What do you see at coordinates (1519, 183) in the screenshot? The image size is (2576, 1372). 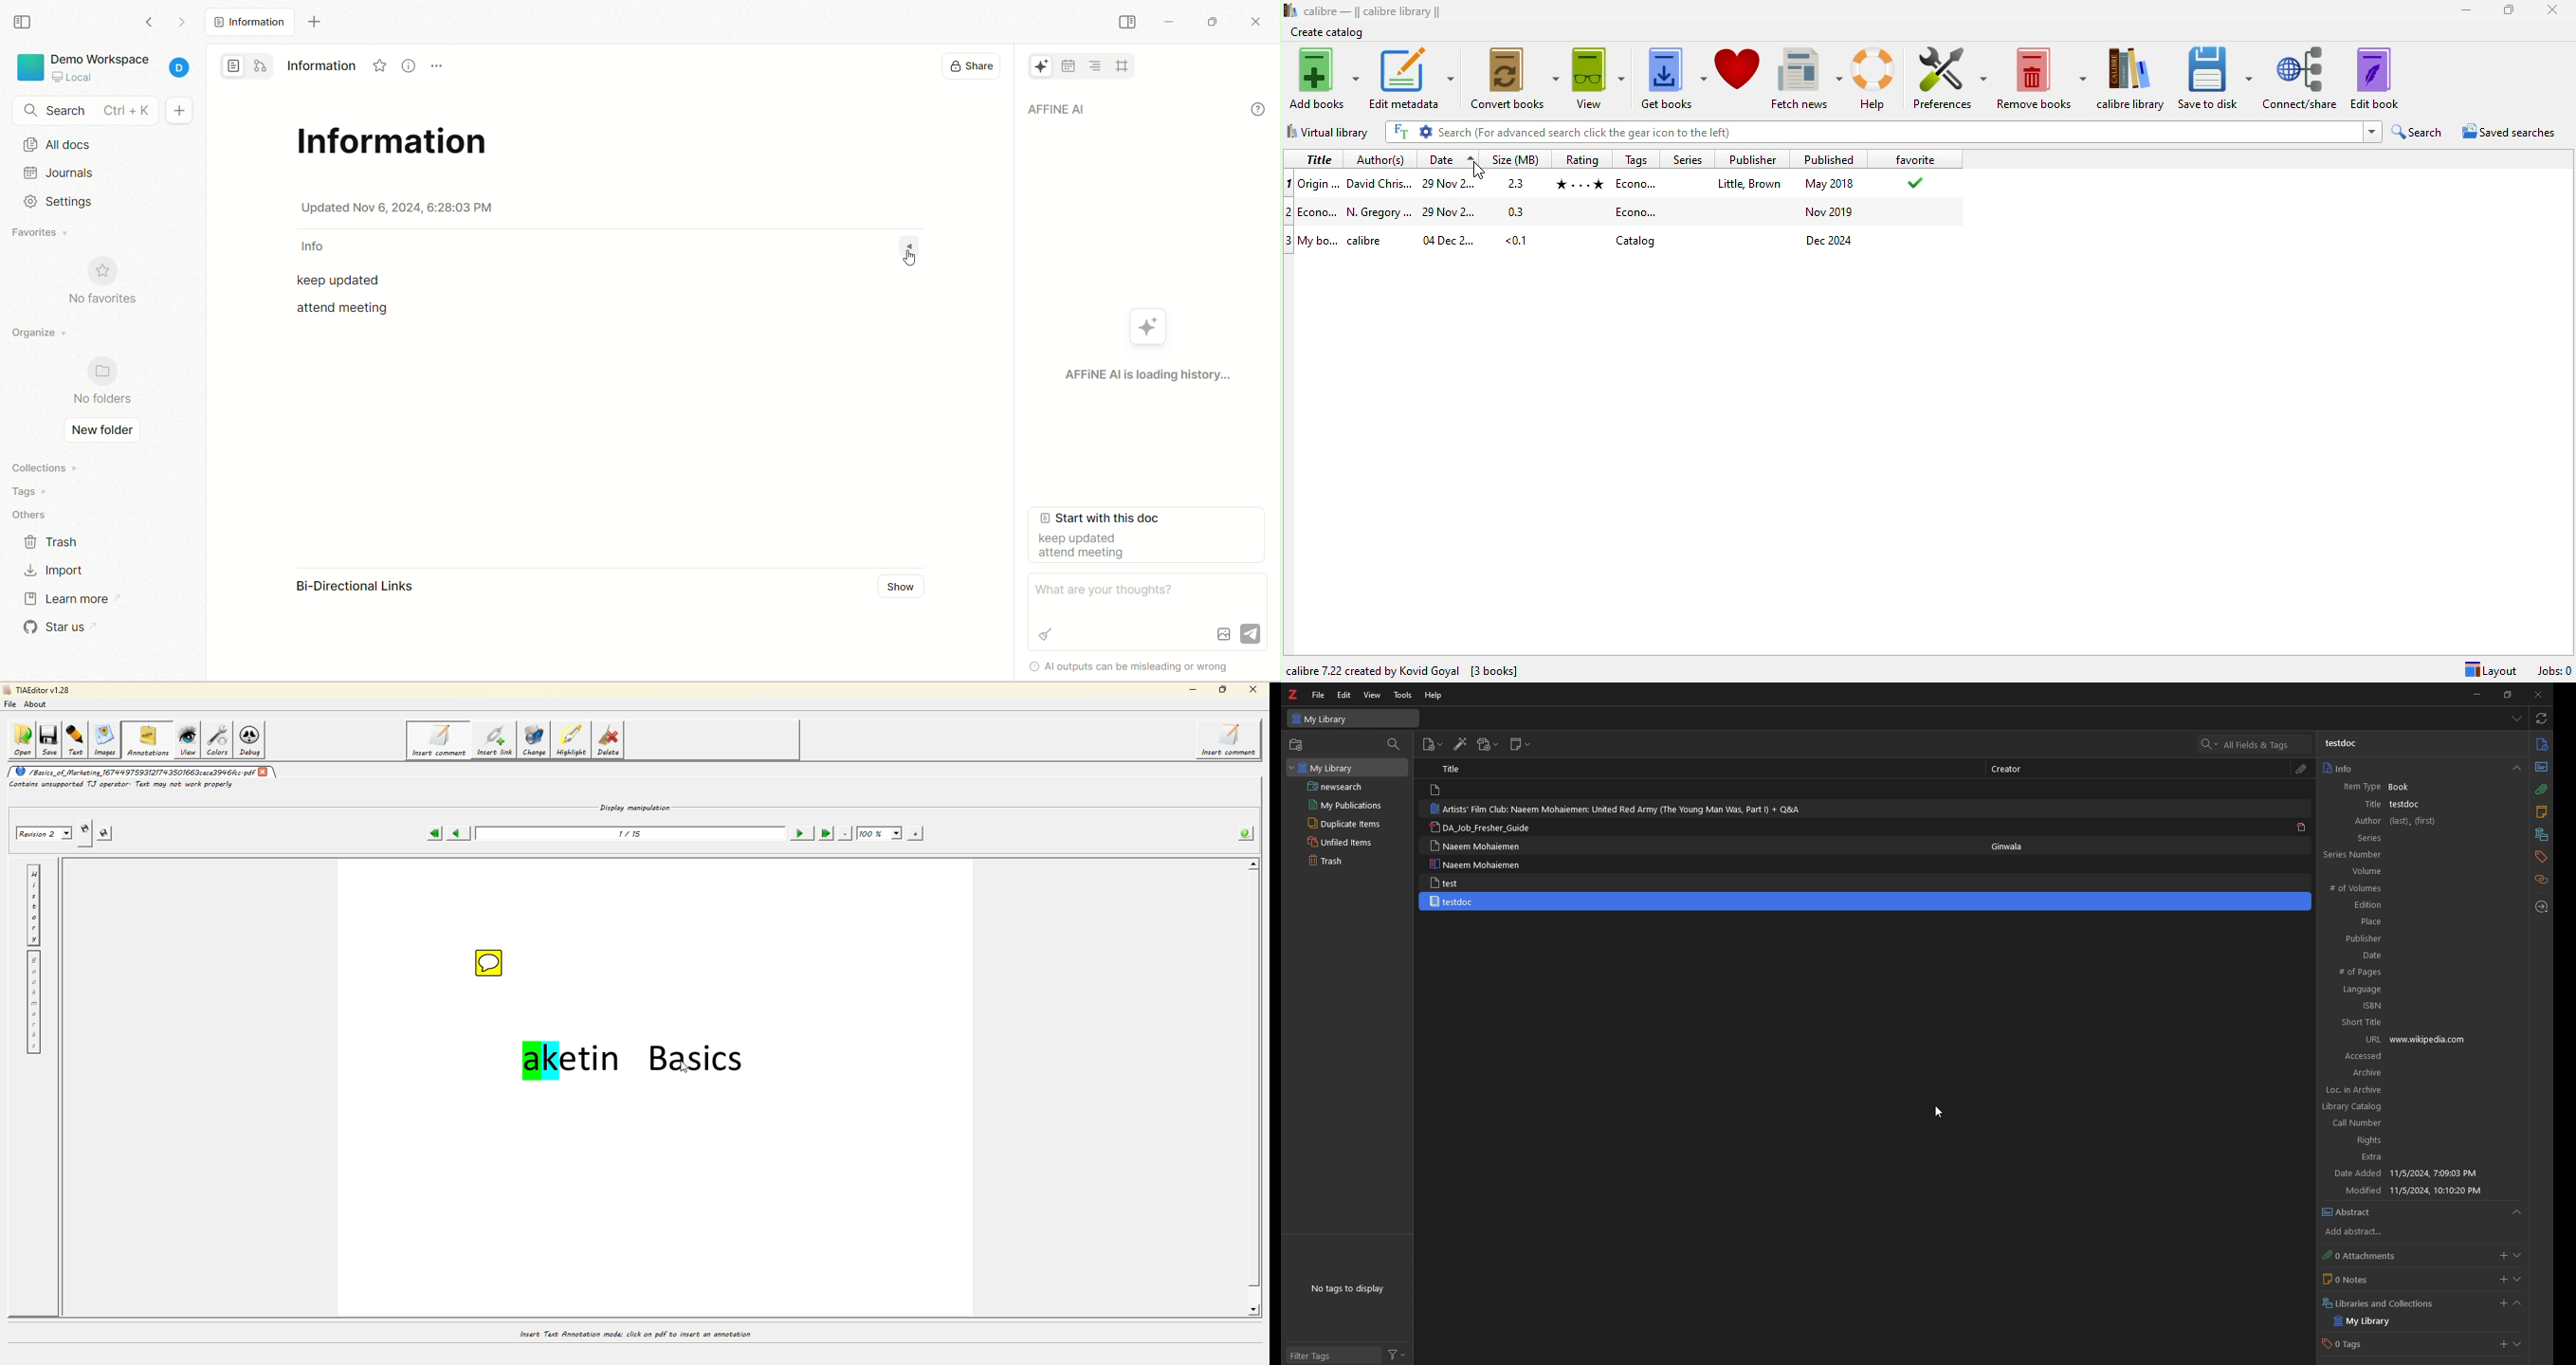 I see `size in mbs` at bounding box center [1519, 183].